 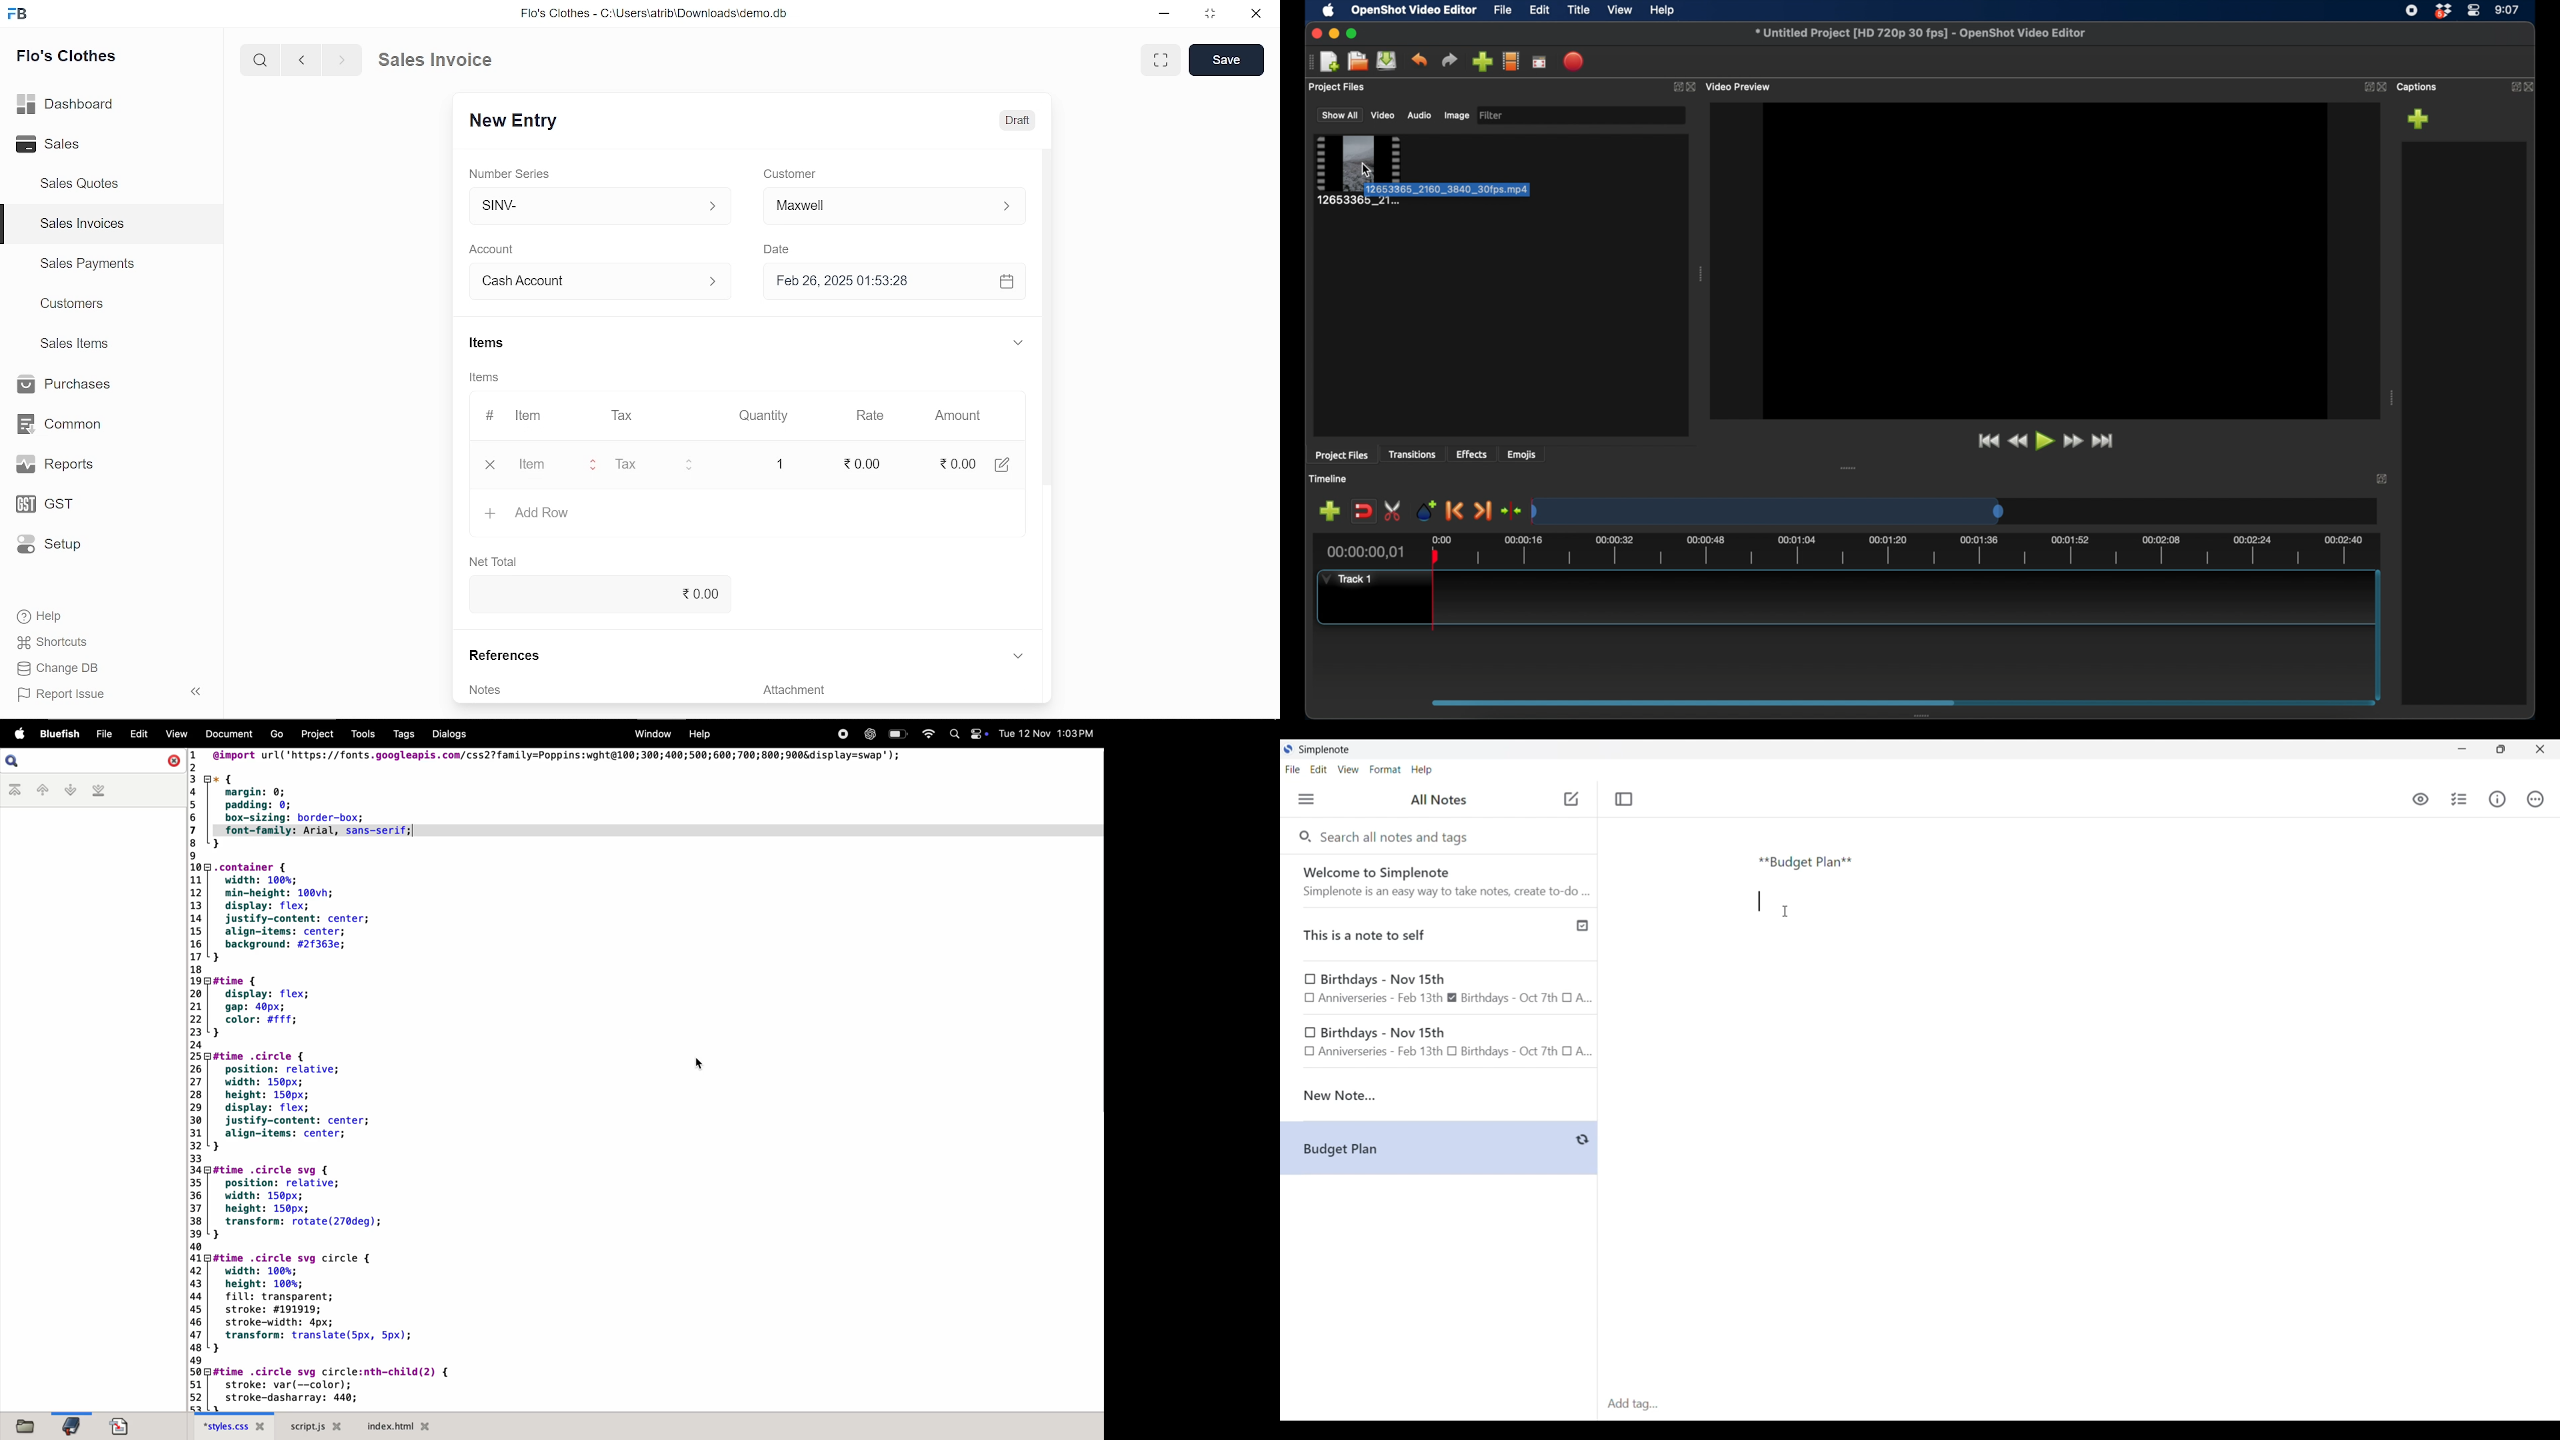 What do you see at coordinates (703, 733) in the screenshot?
I see `help` at bounding box center [703, 733].